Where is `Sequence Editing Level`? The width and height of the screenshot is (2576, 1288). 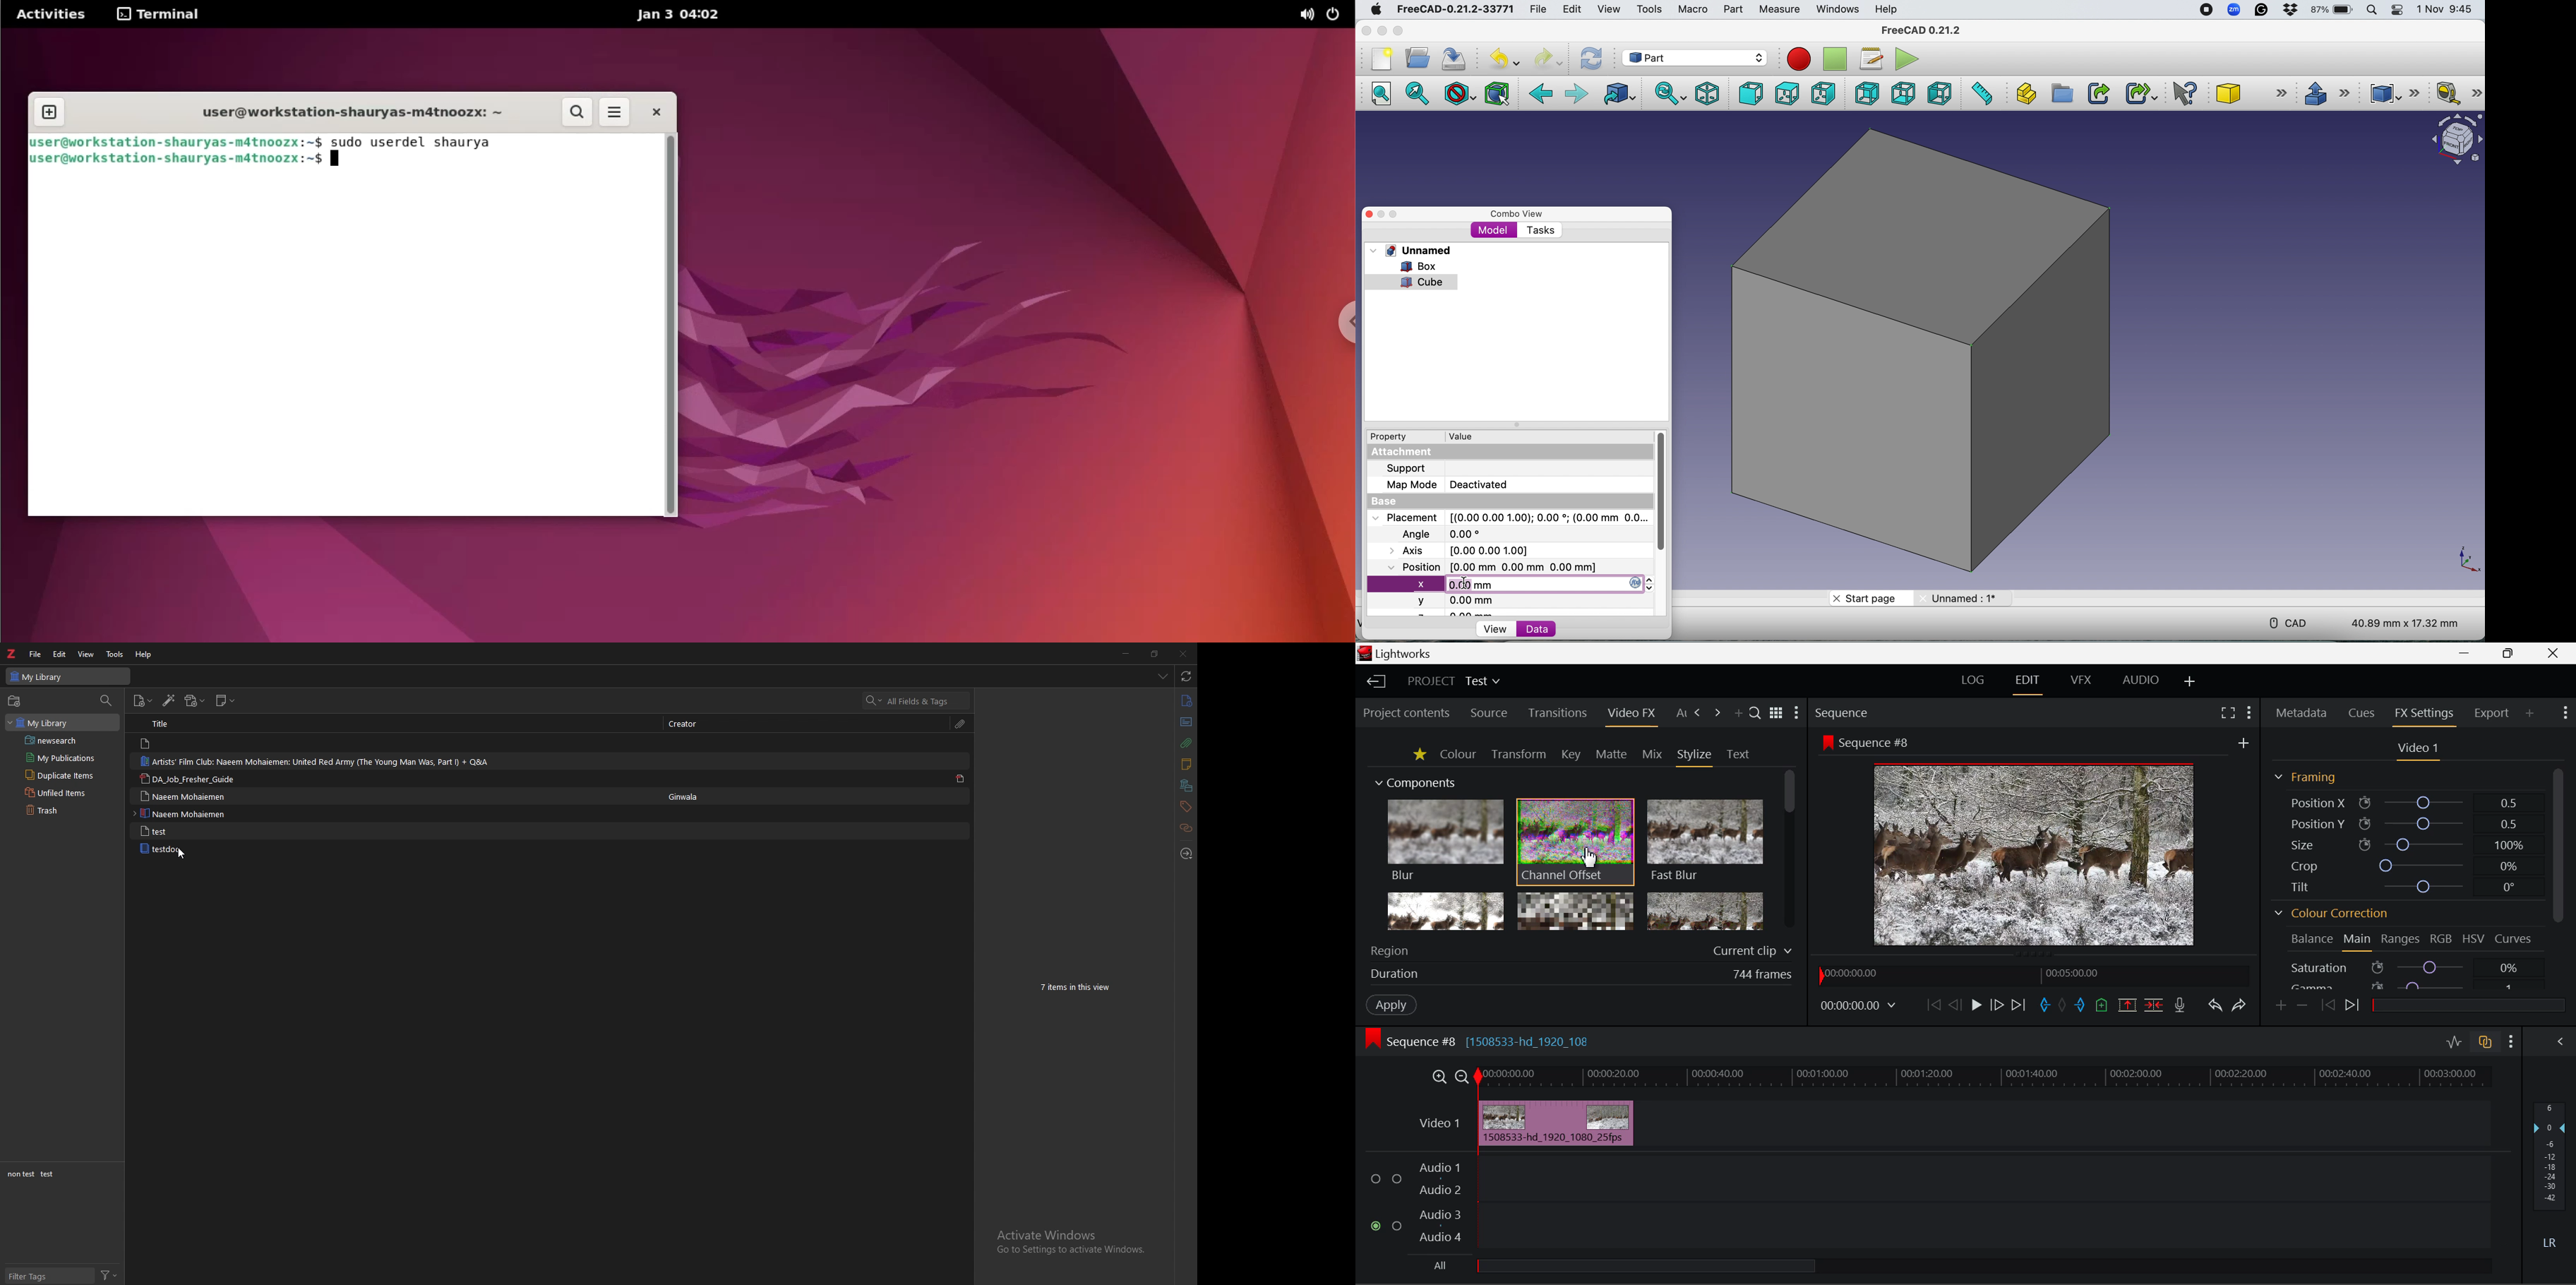
Sequence Editing Level is located at coordinates (1408, 1044).